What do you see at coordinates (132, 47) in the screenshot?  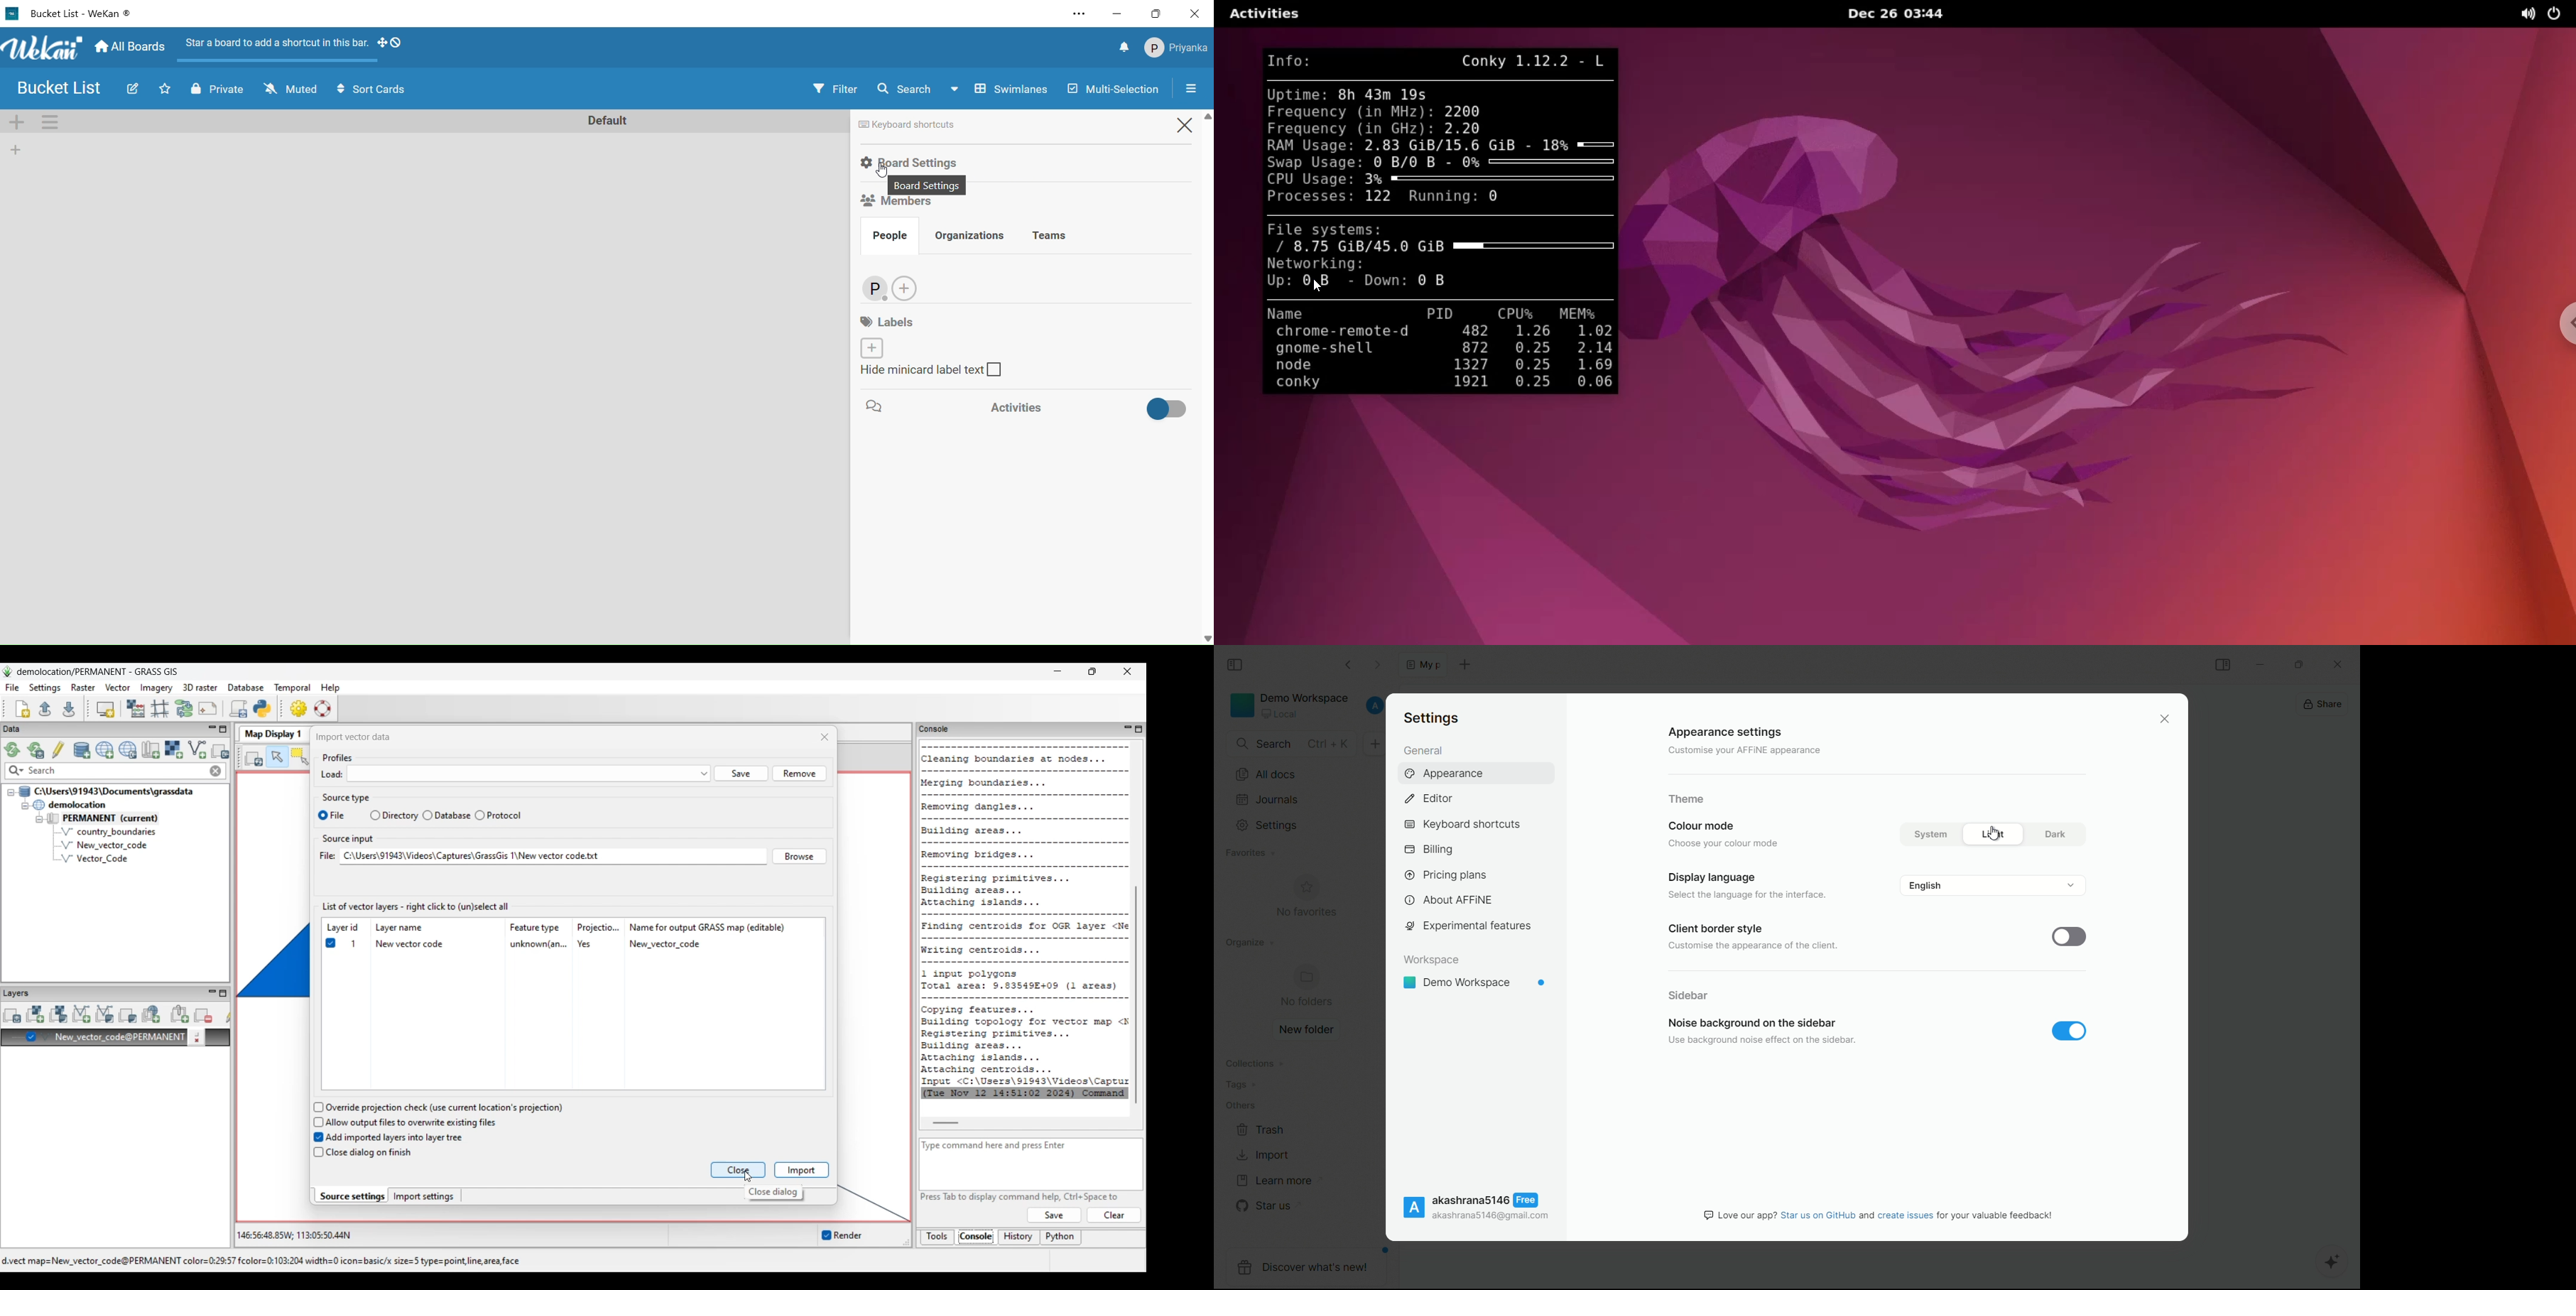 I see `home` at bounding box center [132, 47].